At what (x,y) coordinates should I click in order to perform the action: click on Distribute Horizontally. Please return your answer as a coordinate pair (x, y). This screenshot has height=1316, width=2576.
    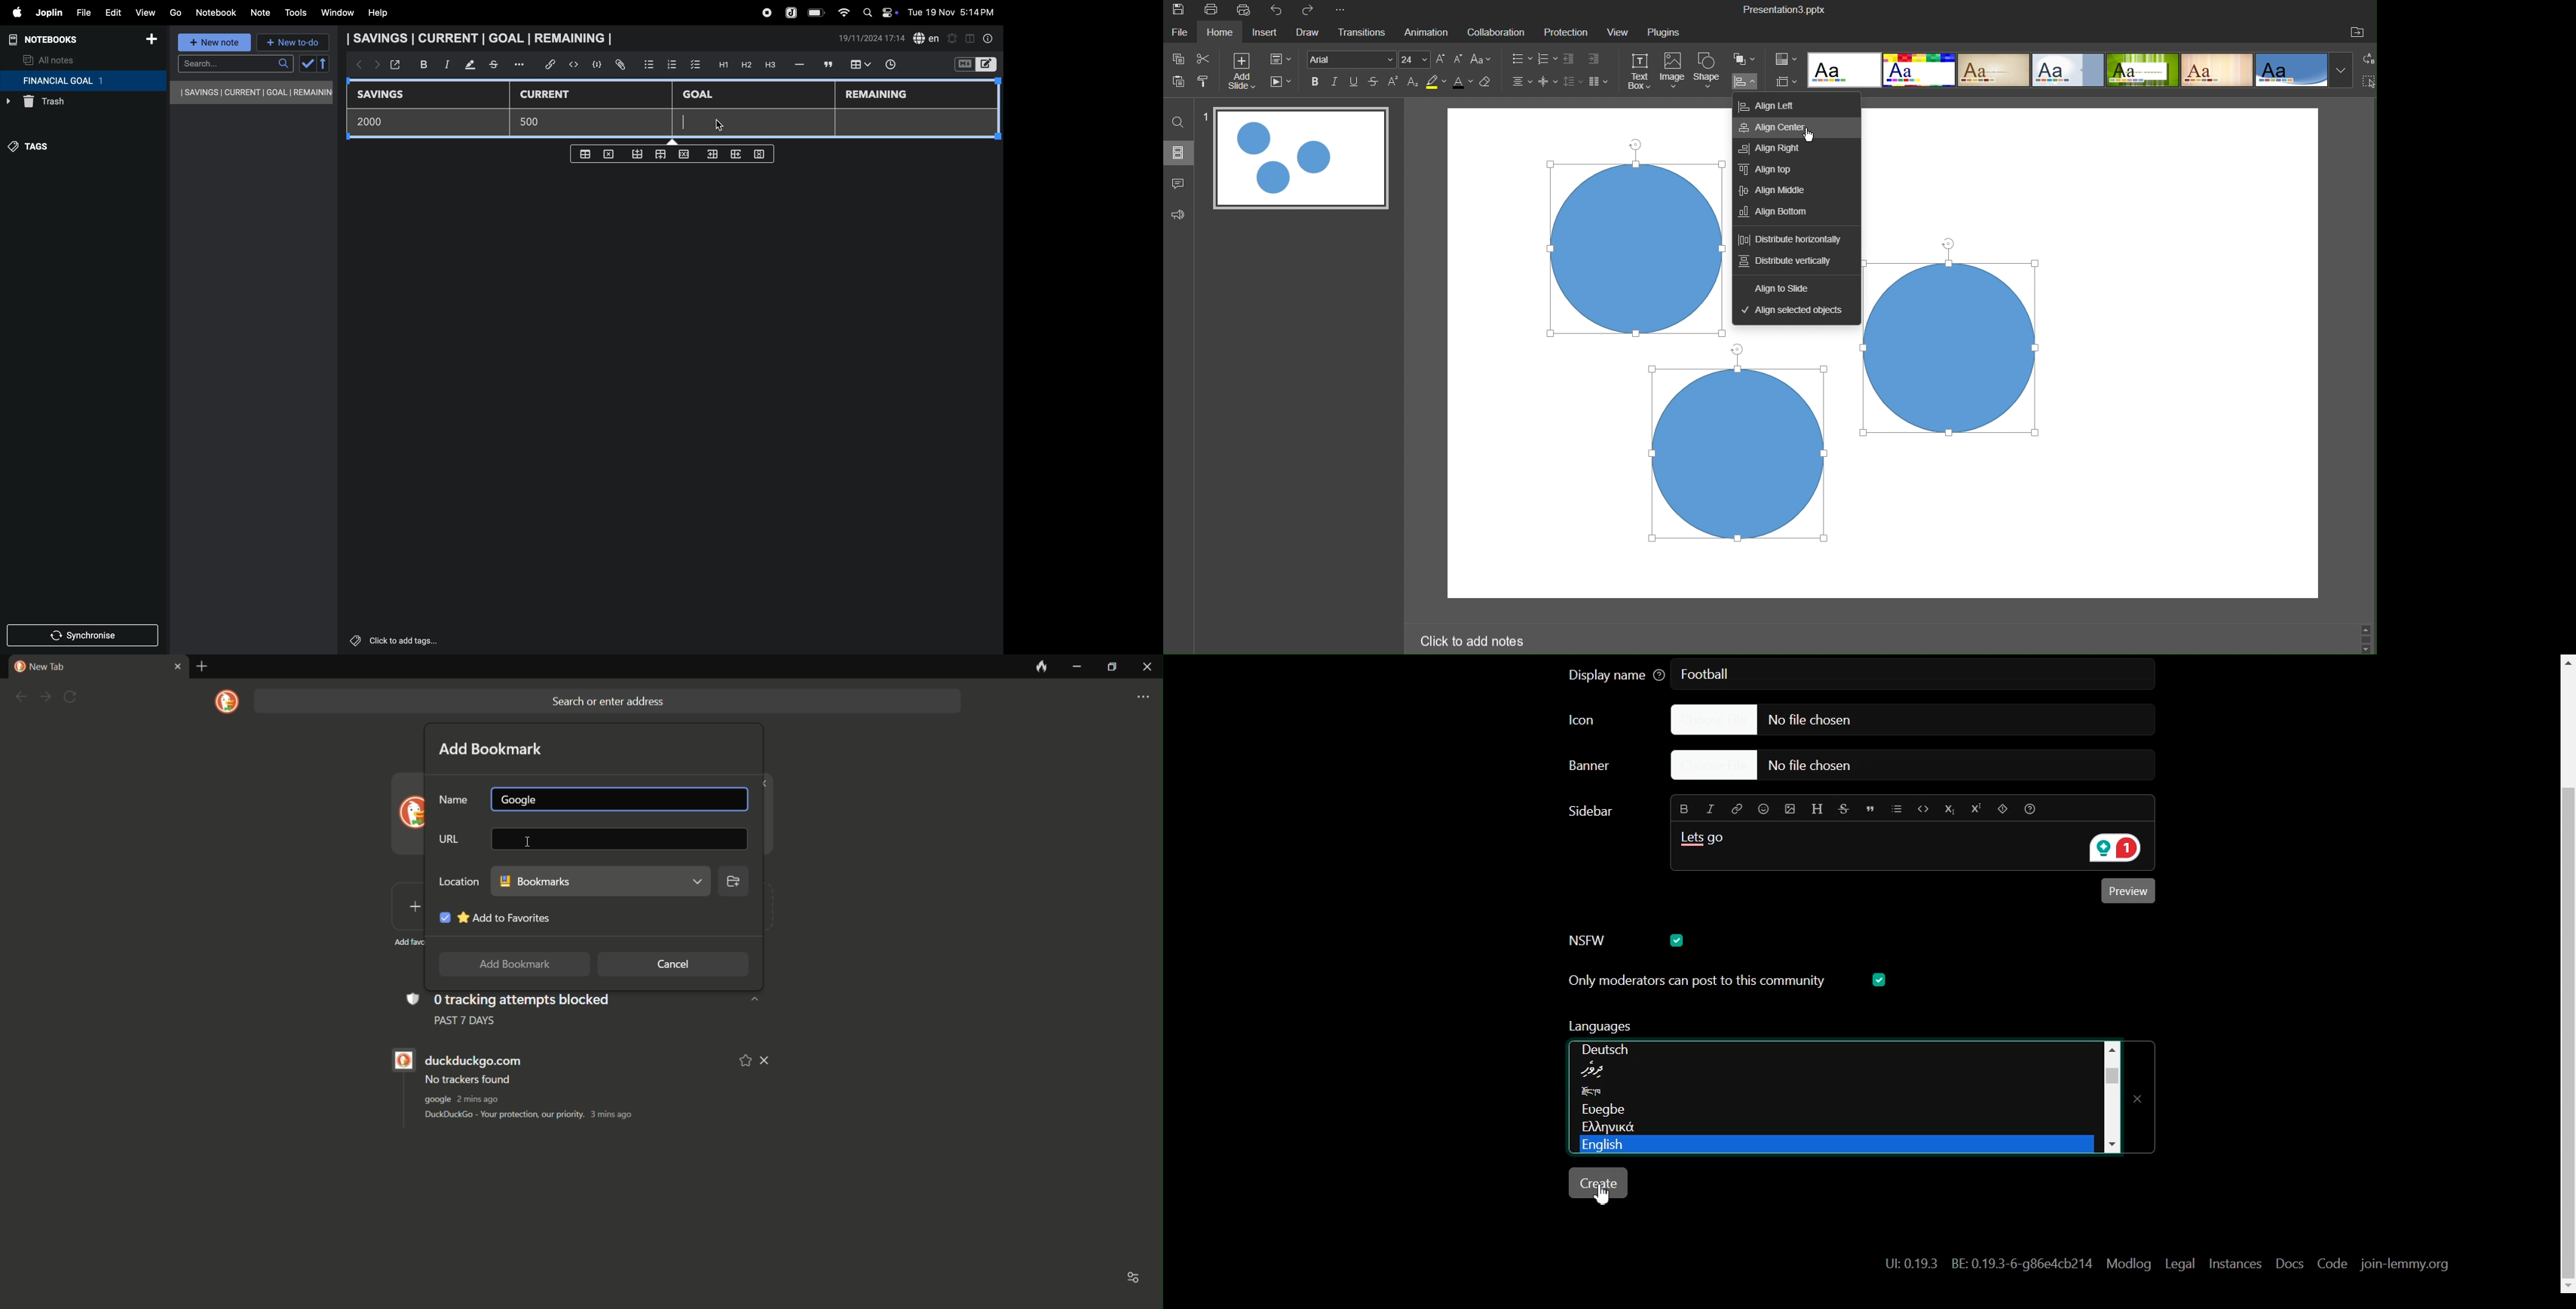
    Looking at the image, I should click on (1792, 241).